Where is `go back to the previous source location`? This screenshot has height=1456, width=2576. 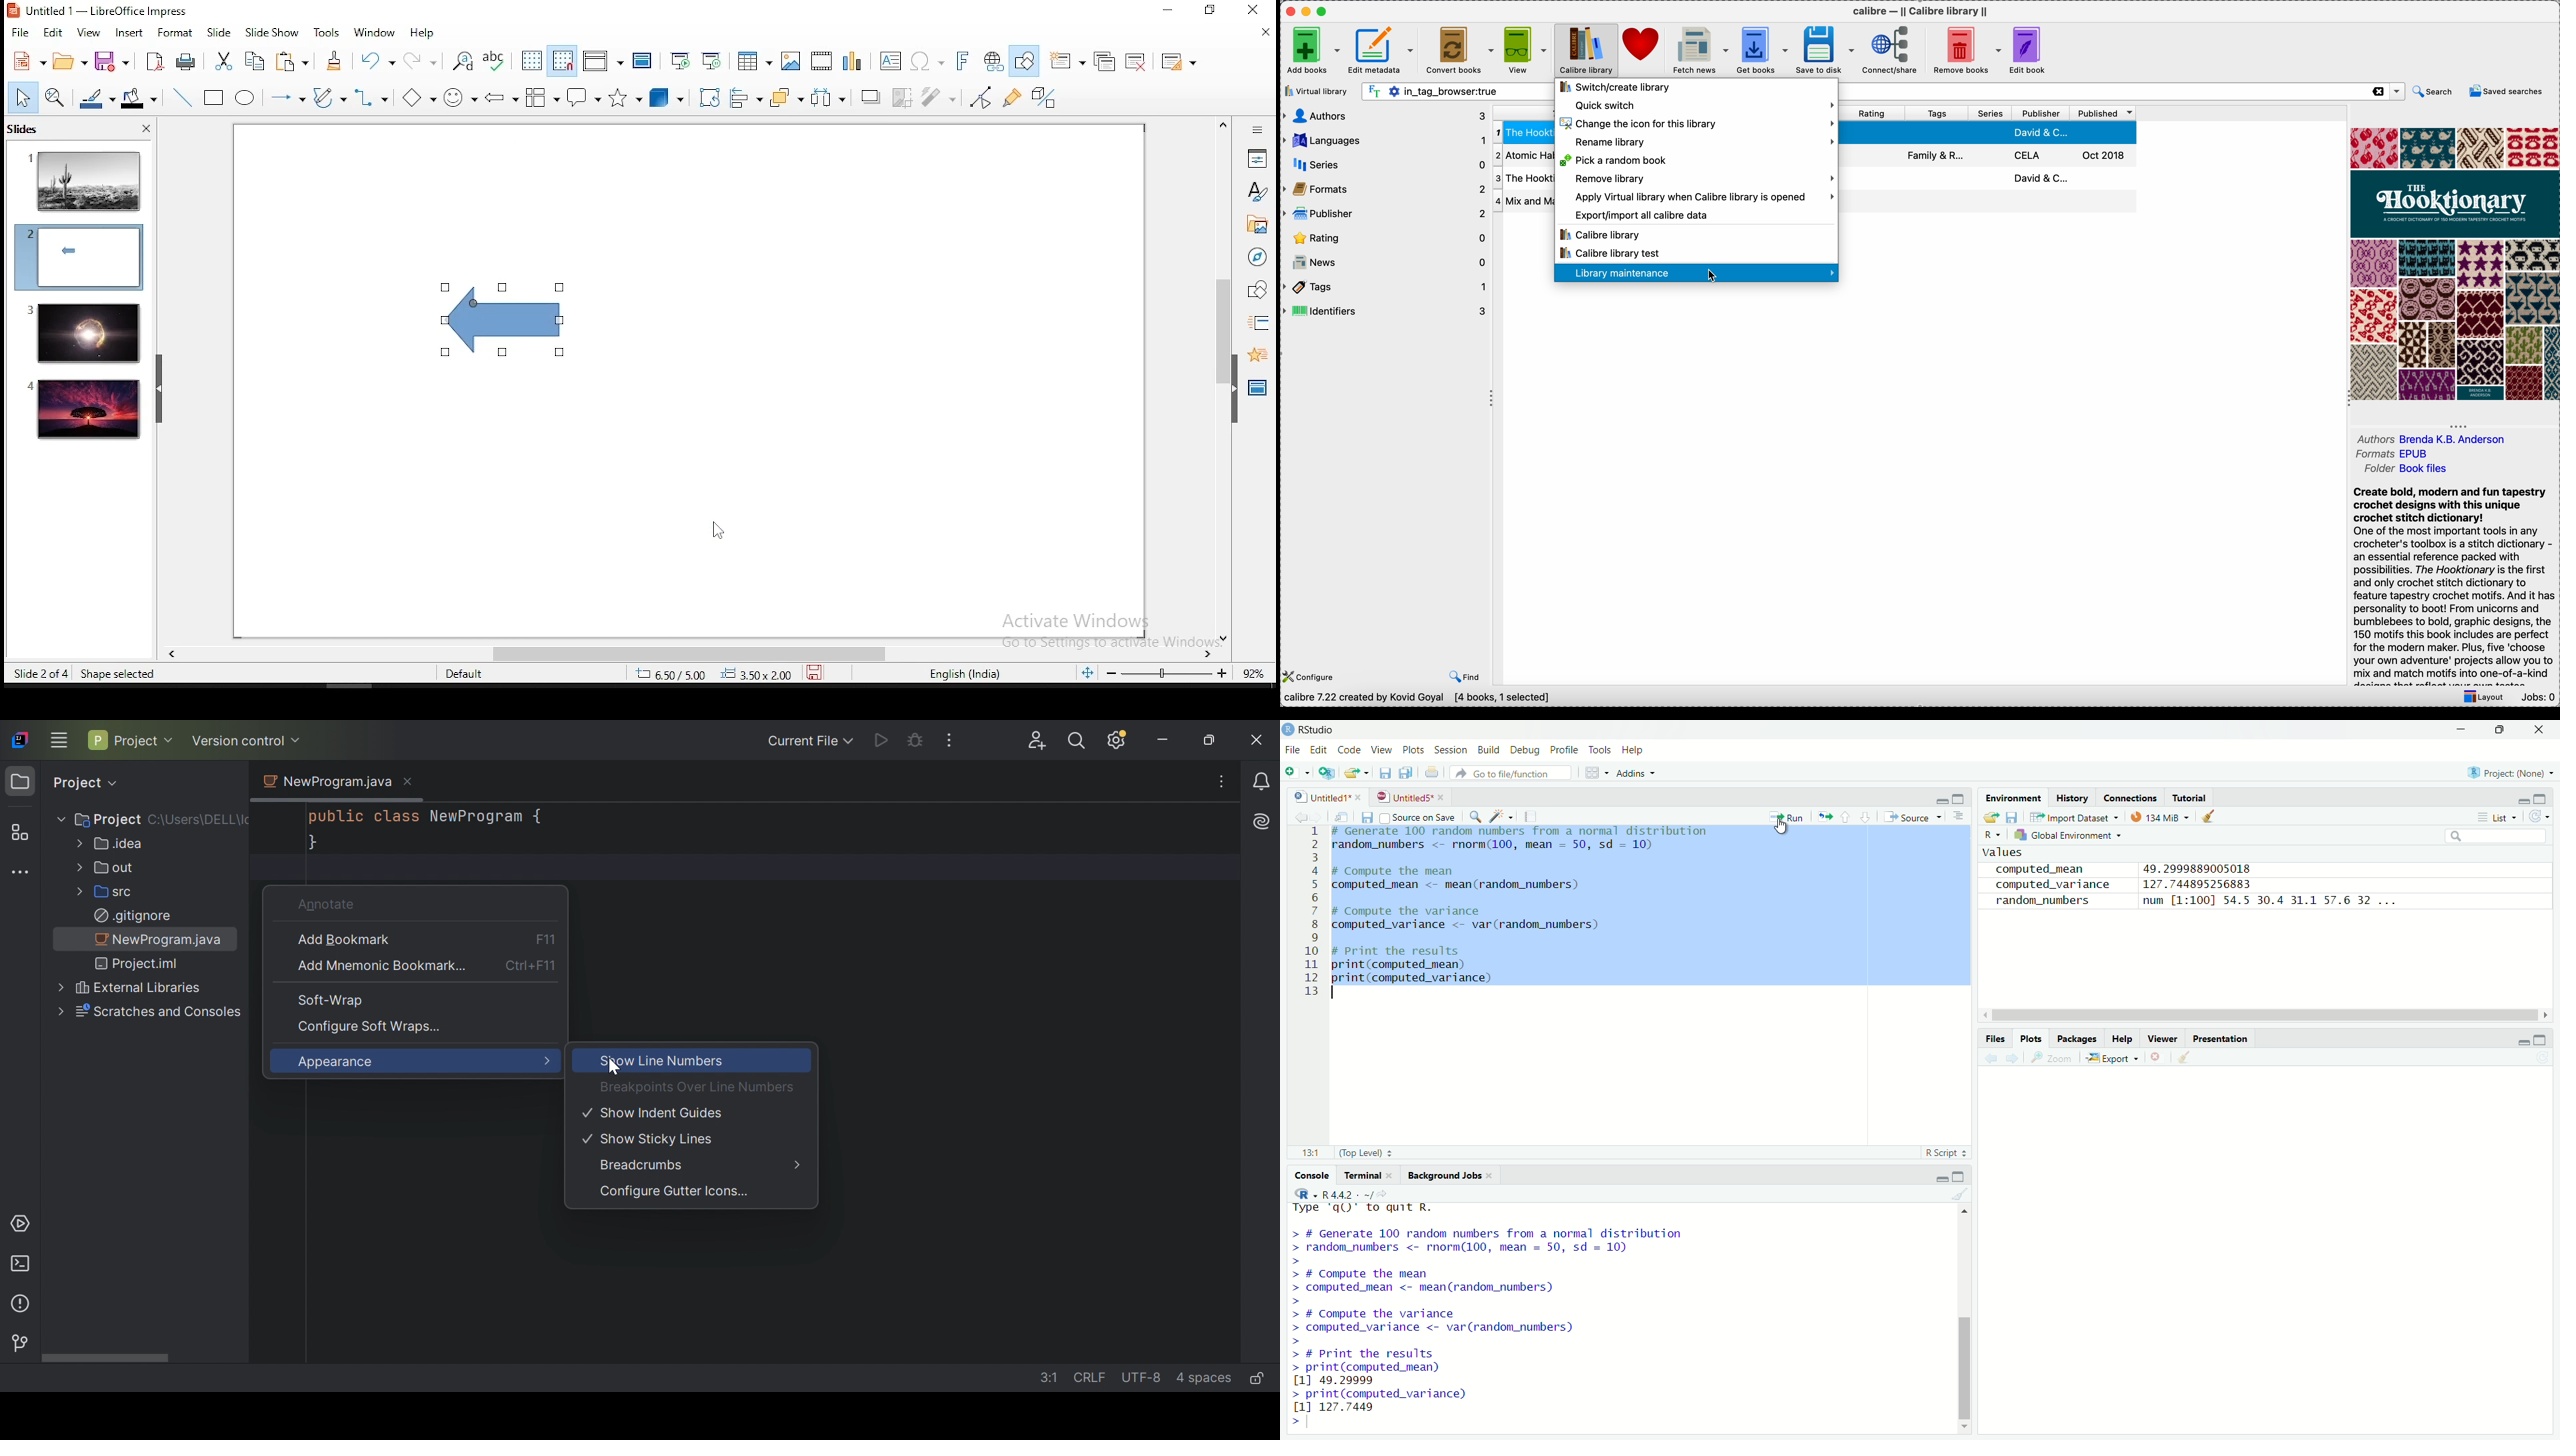 go back to the previous source location is located at coordinates (1293, 815).